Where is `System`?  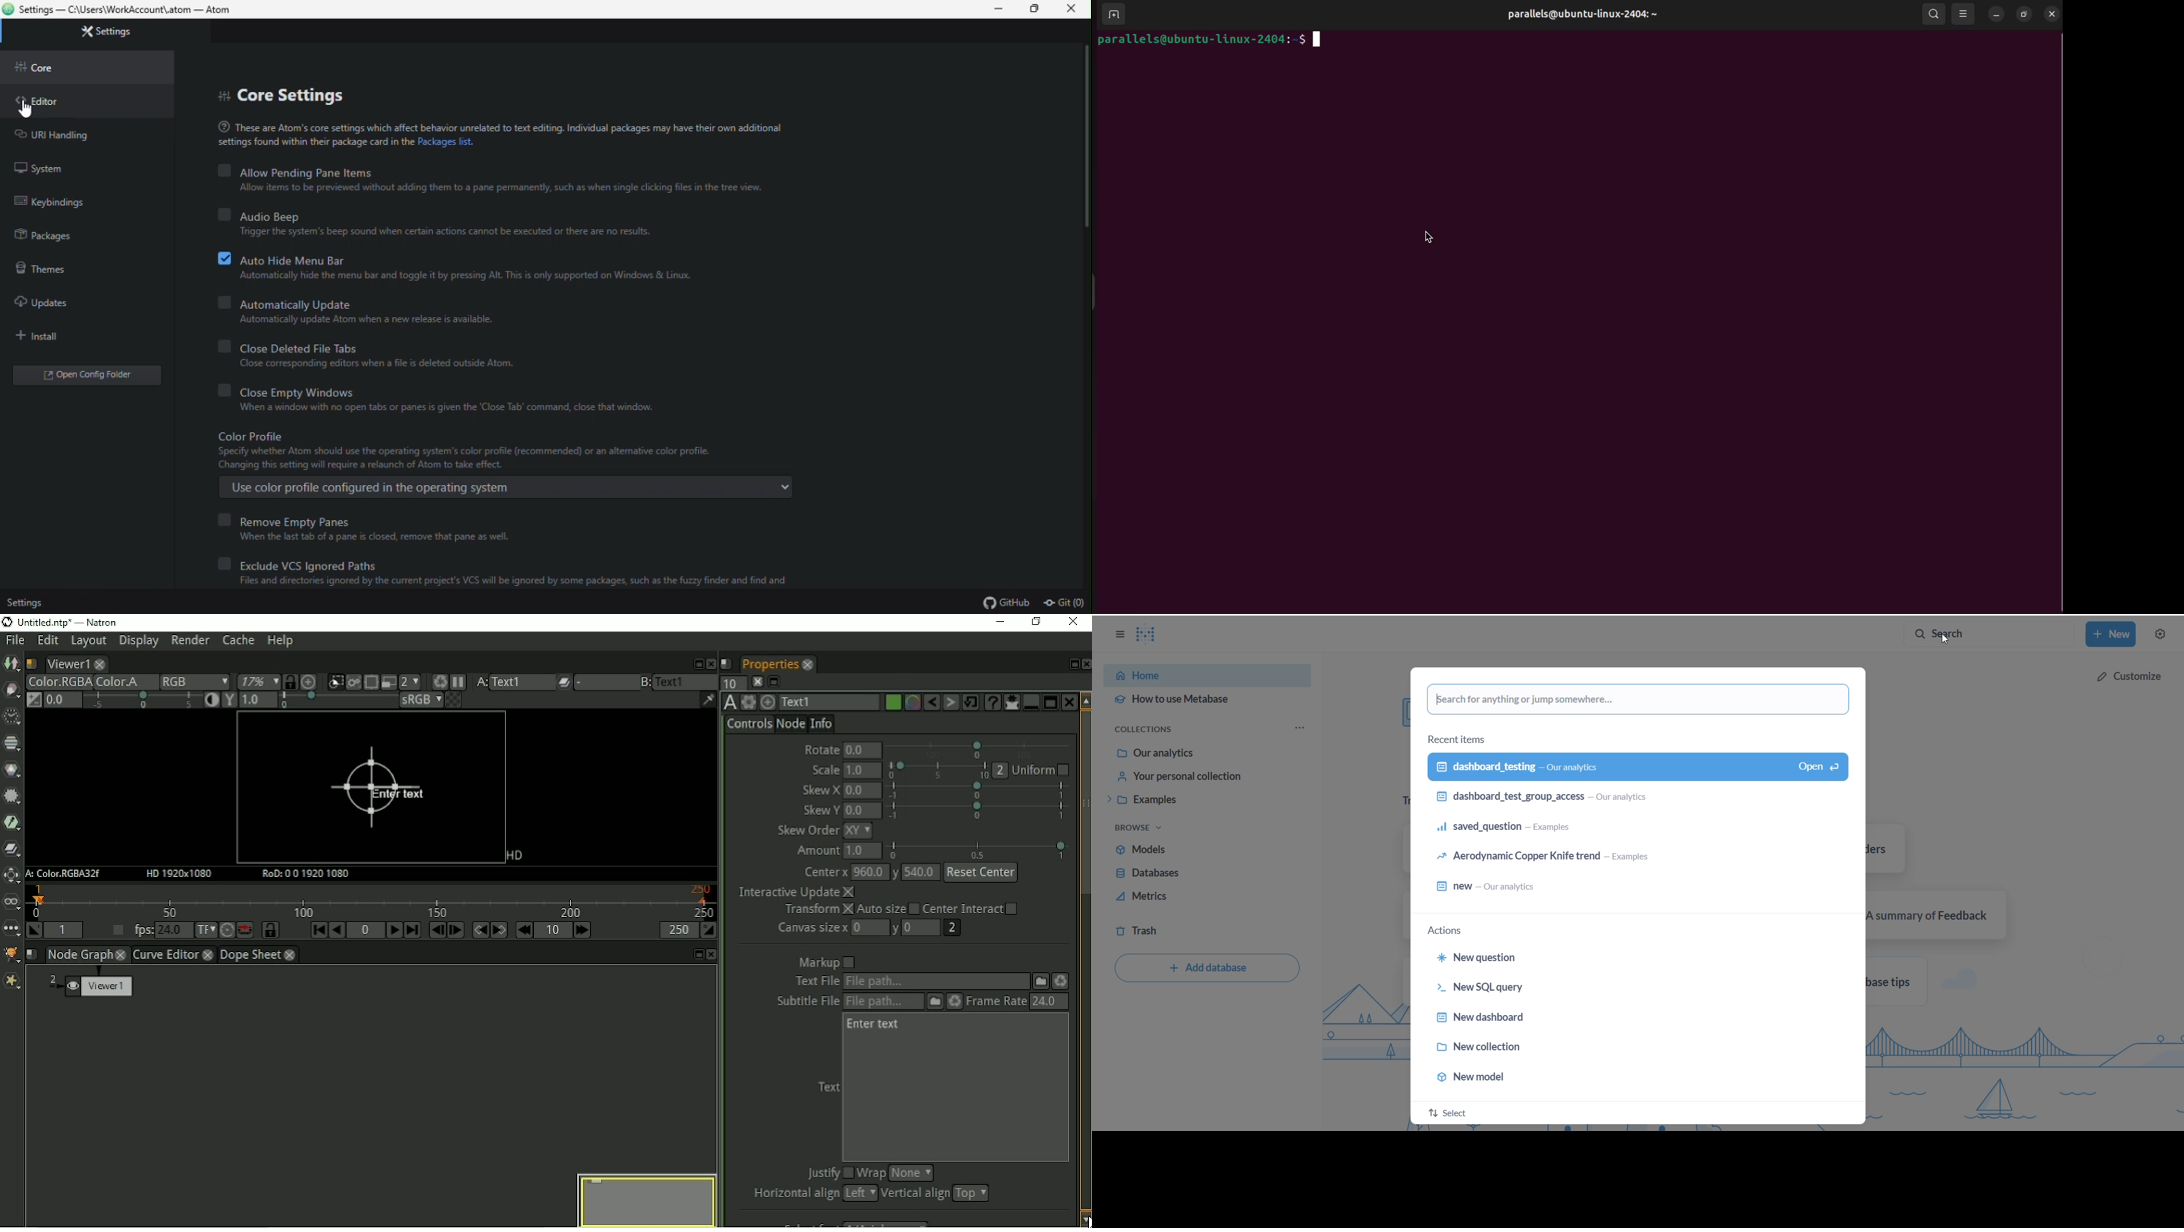 System is located at coordinates (46, 165).